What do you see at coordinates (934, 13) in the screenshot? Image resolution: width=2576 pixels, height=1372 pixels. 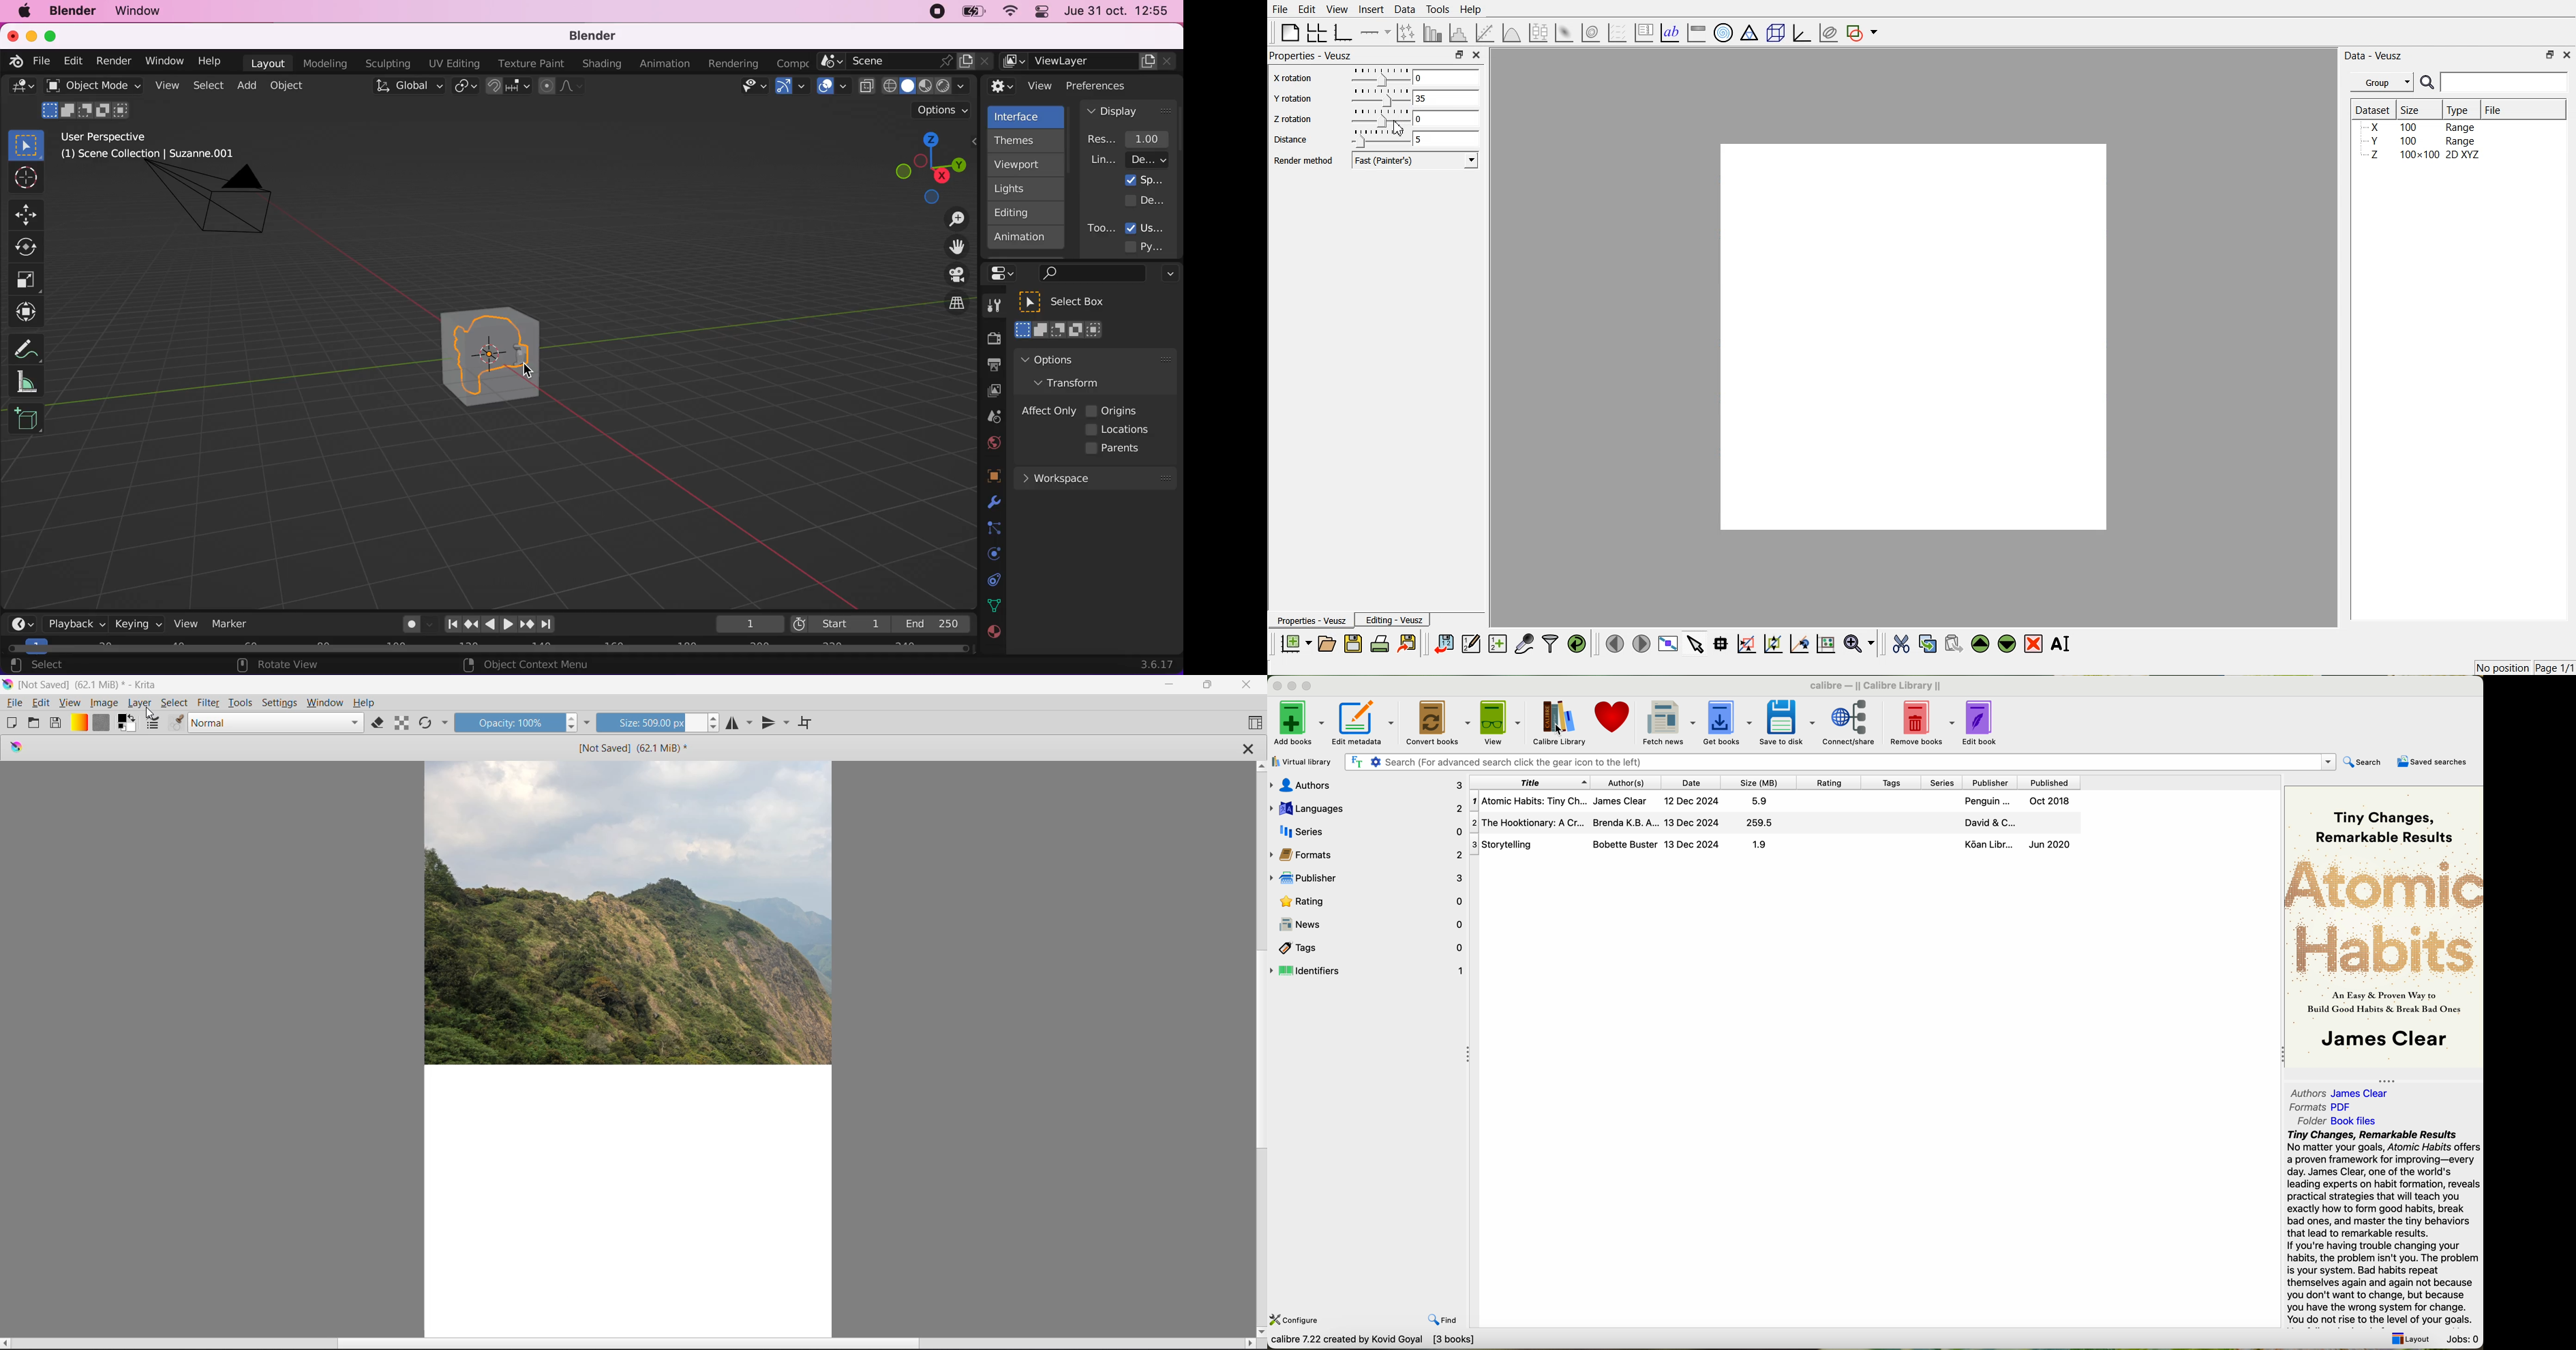 I see `recording stopped` at bounding box center [934, 13].